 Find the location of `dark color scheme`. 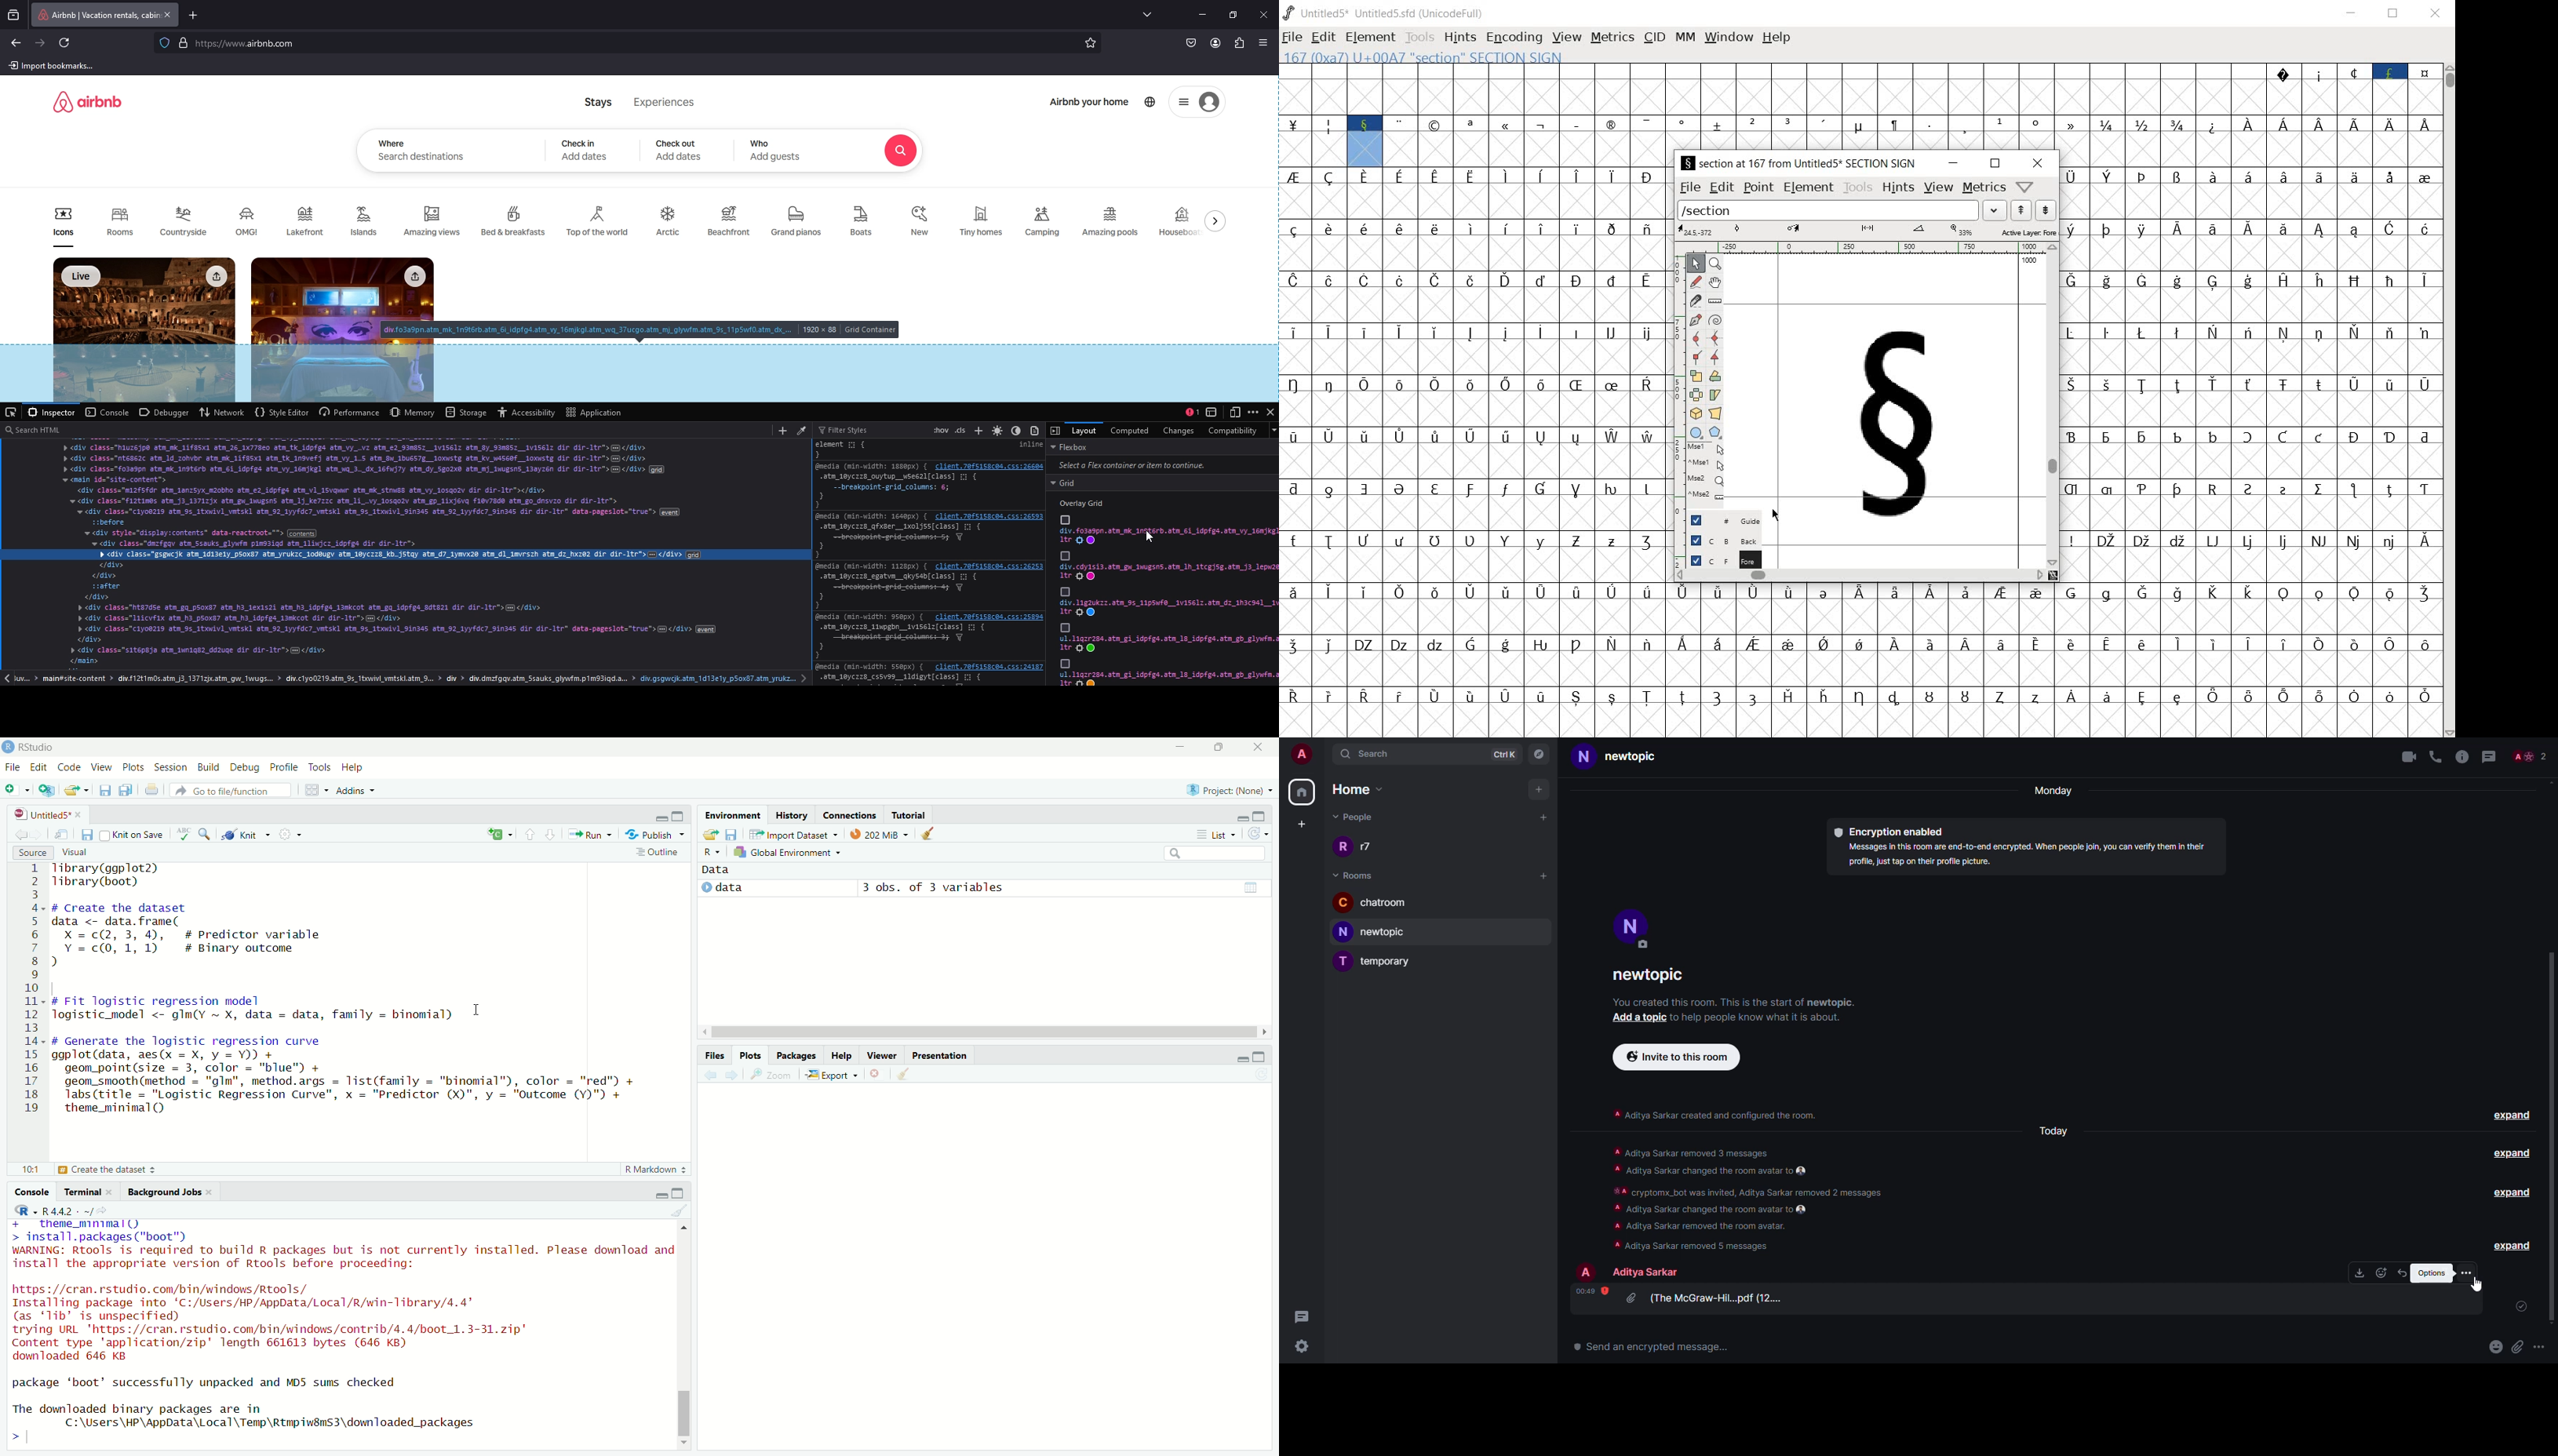

dark color scheme is located at coordinates (1016, 430).